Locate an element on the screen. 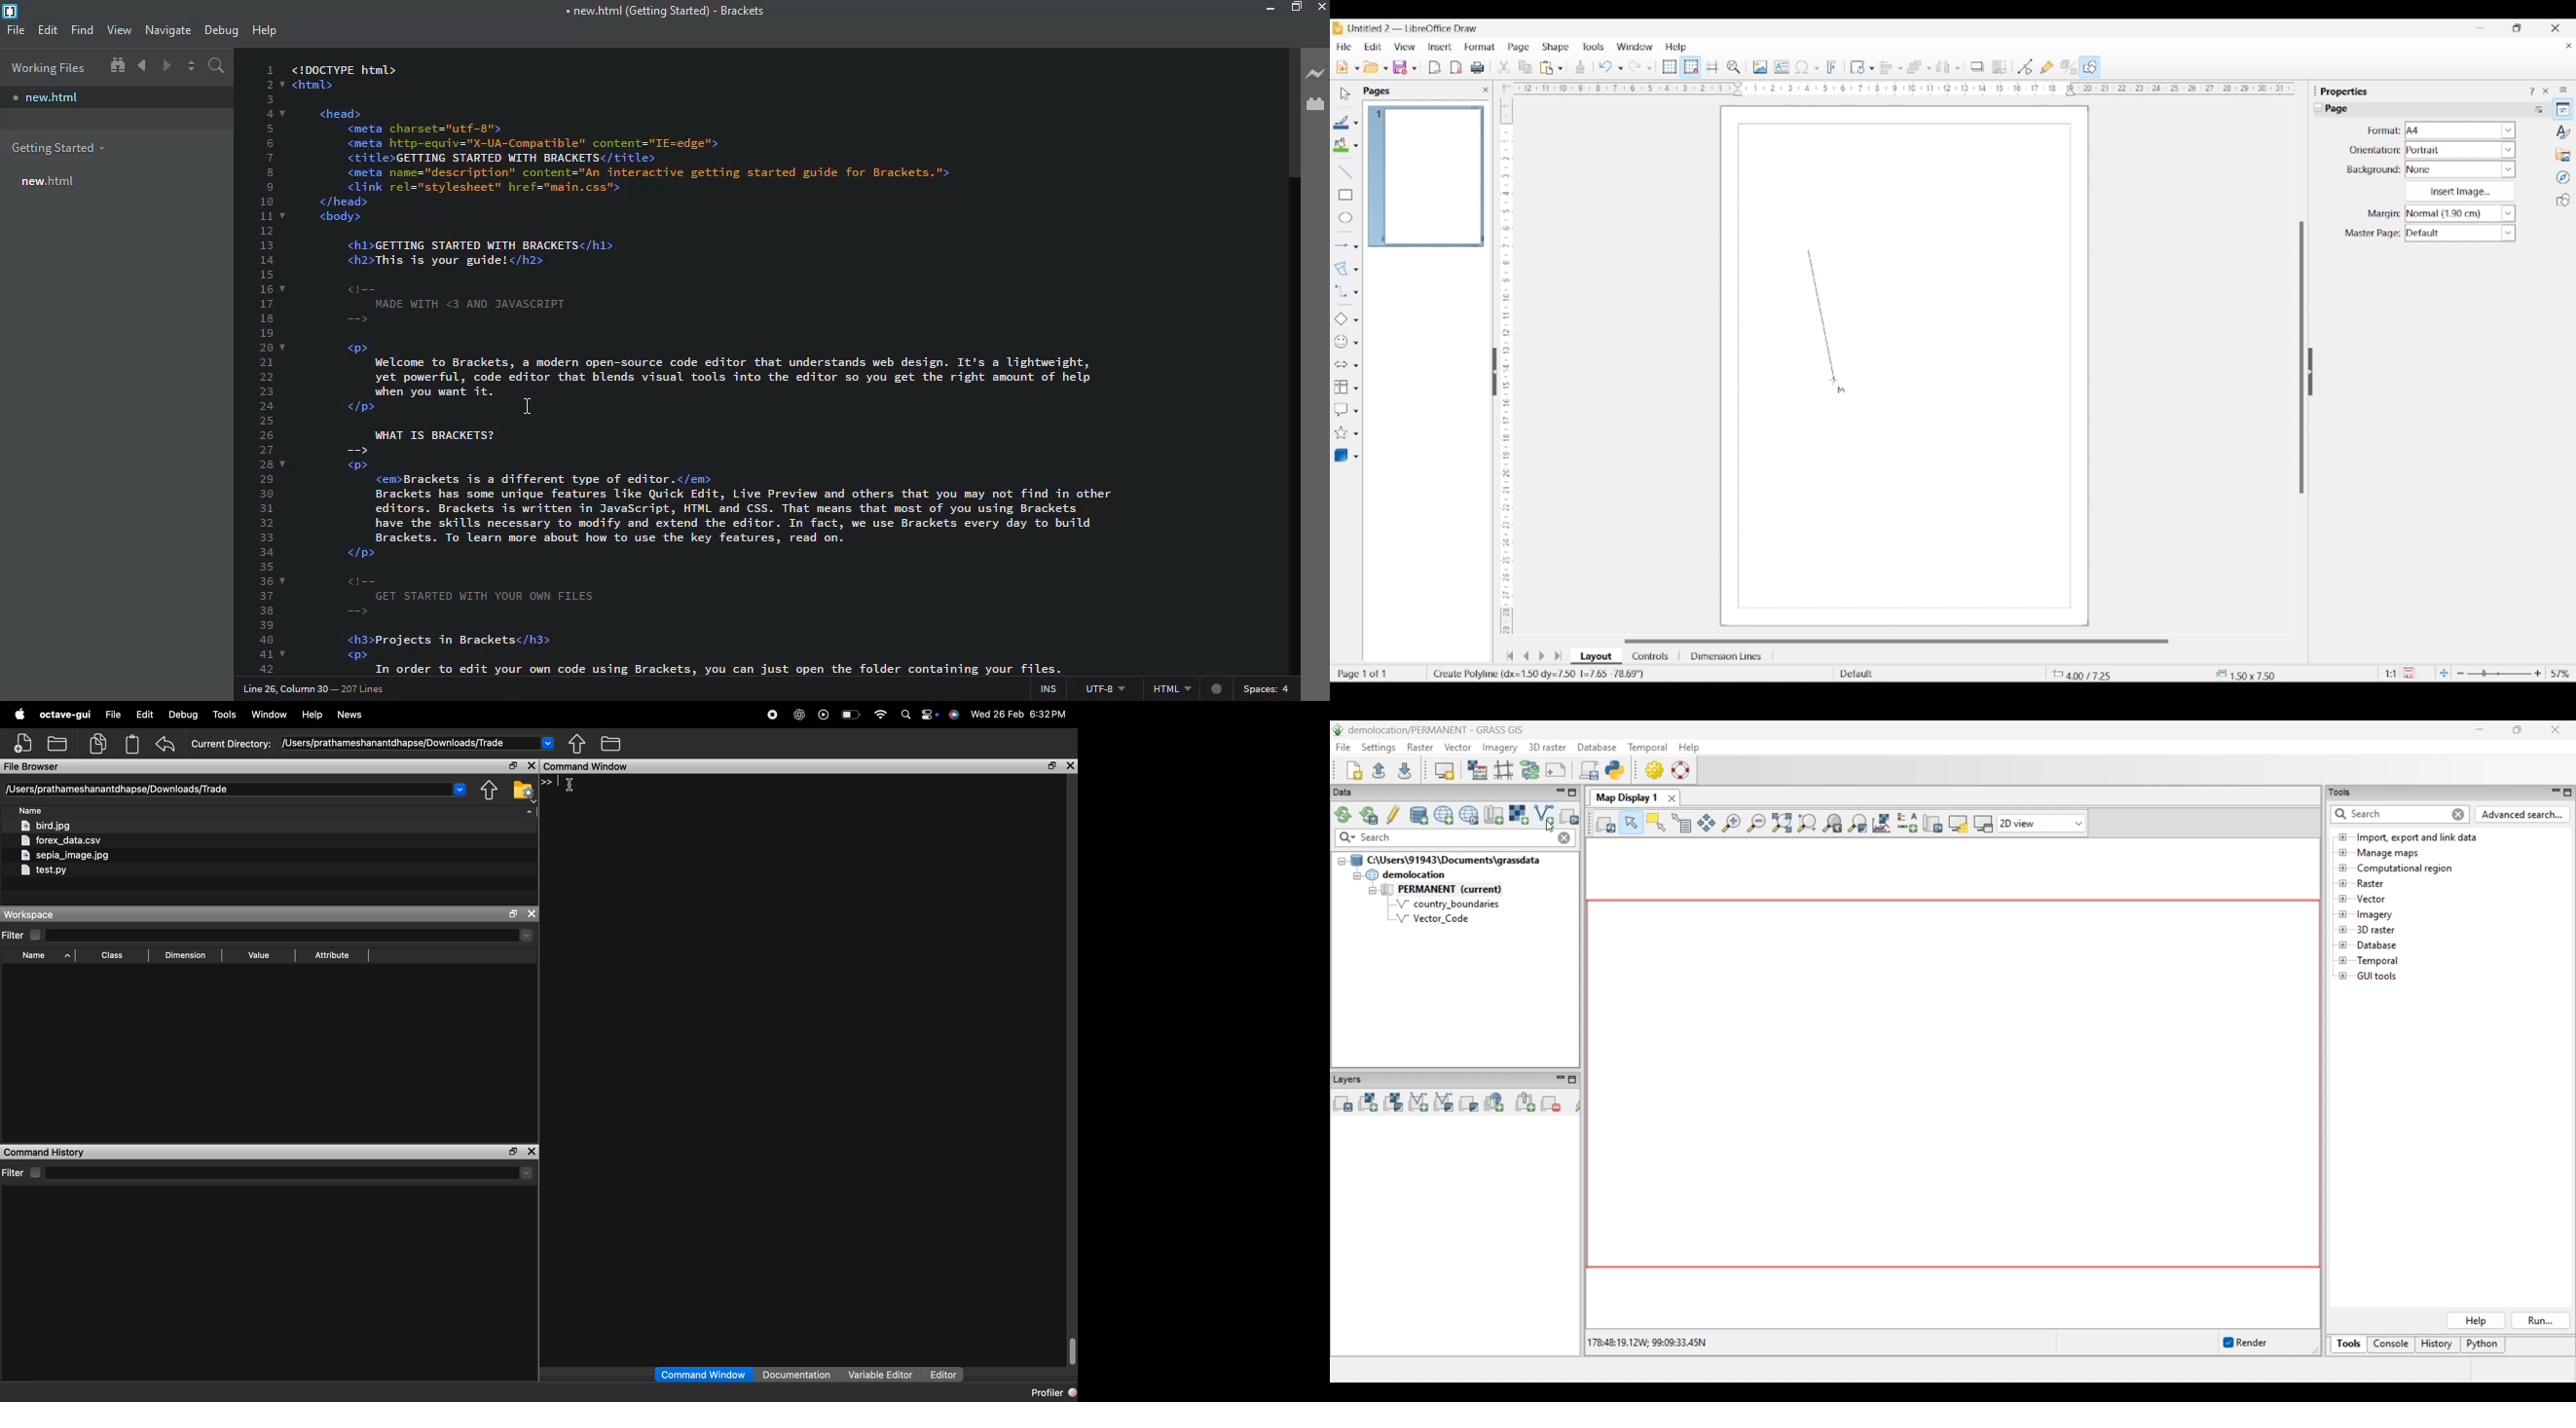 This screenshot has height=1428, width=2576. Export directly as PDF is located at coordinates (1456, 68).